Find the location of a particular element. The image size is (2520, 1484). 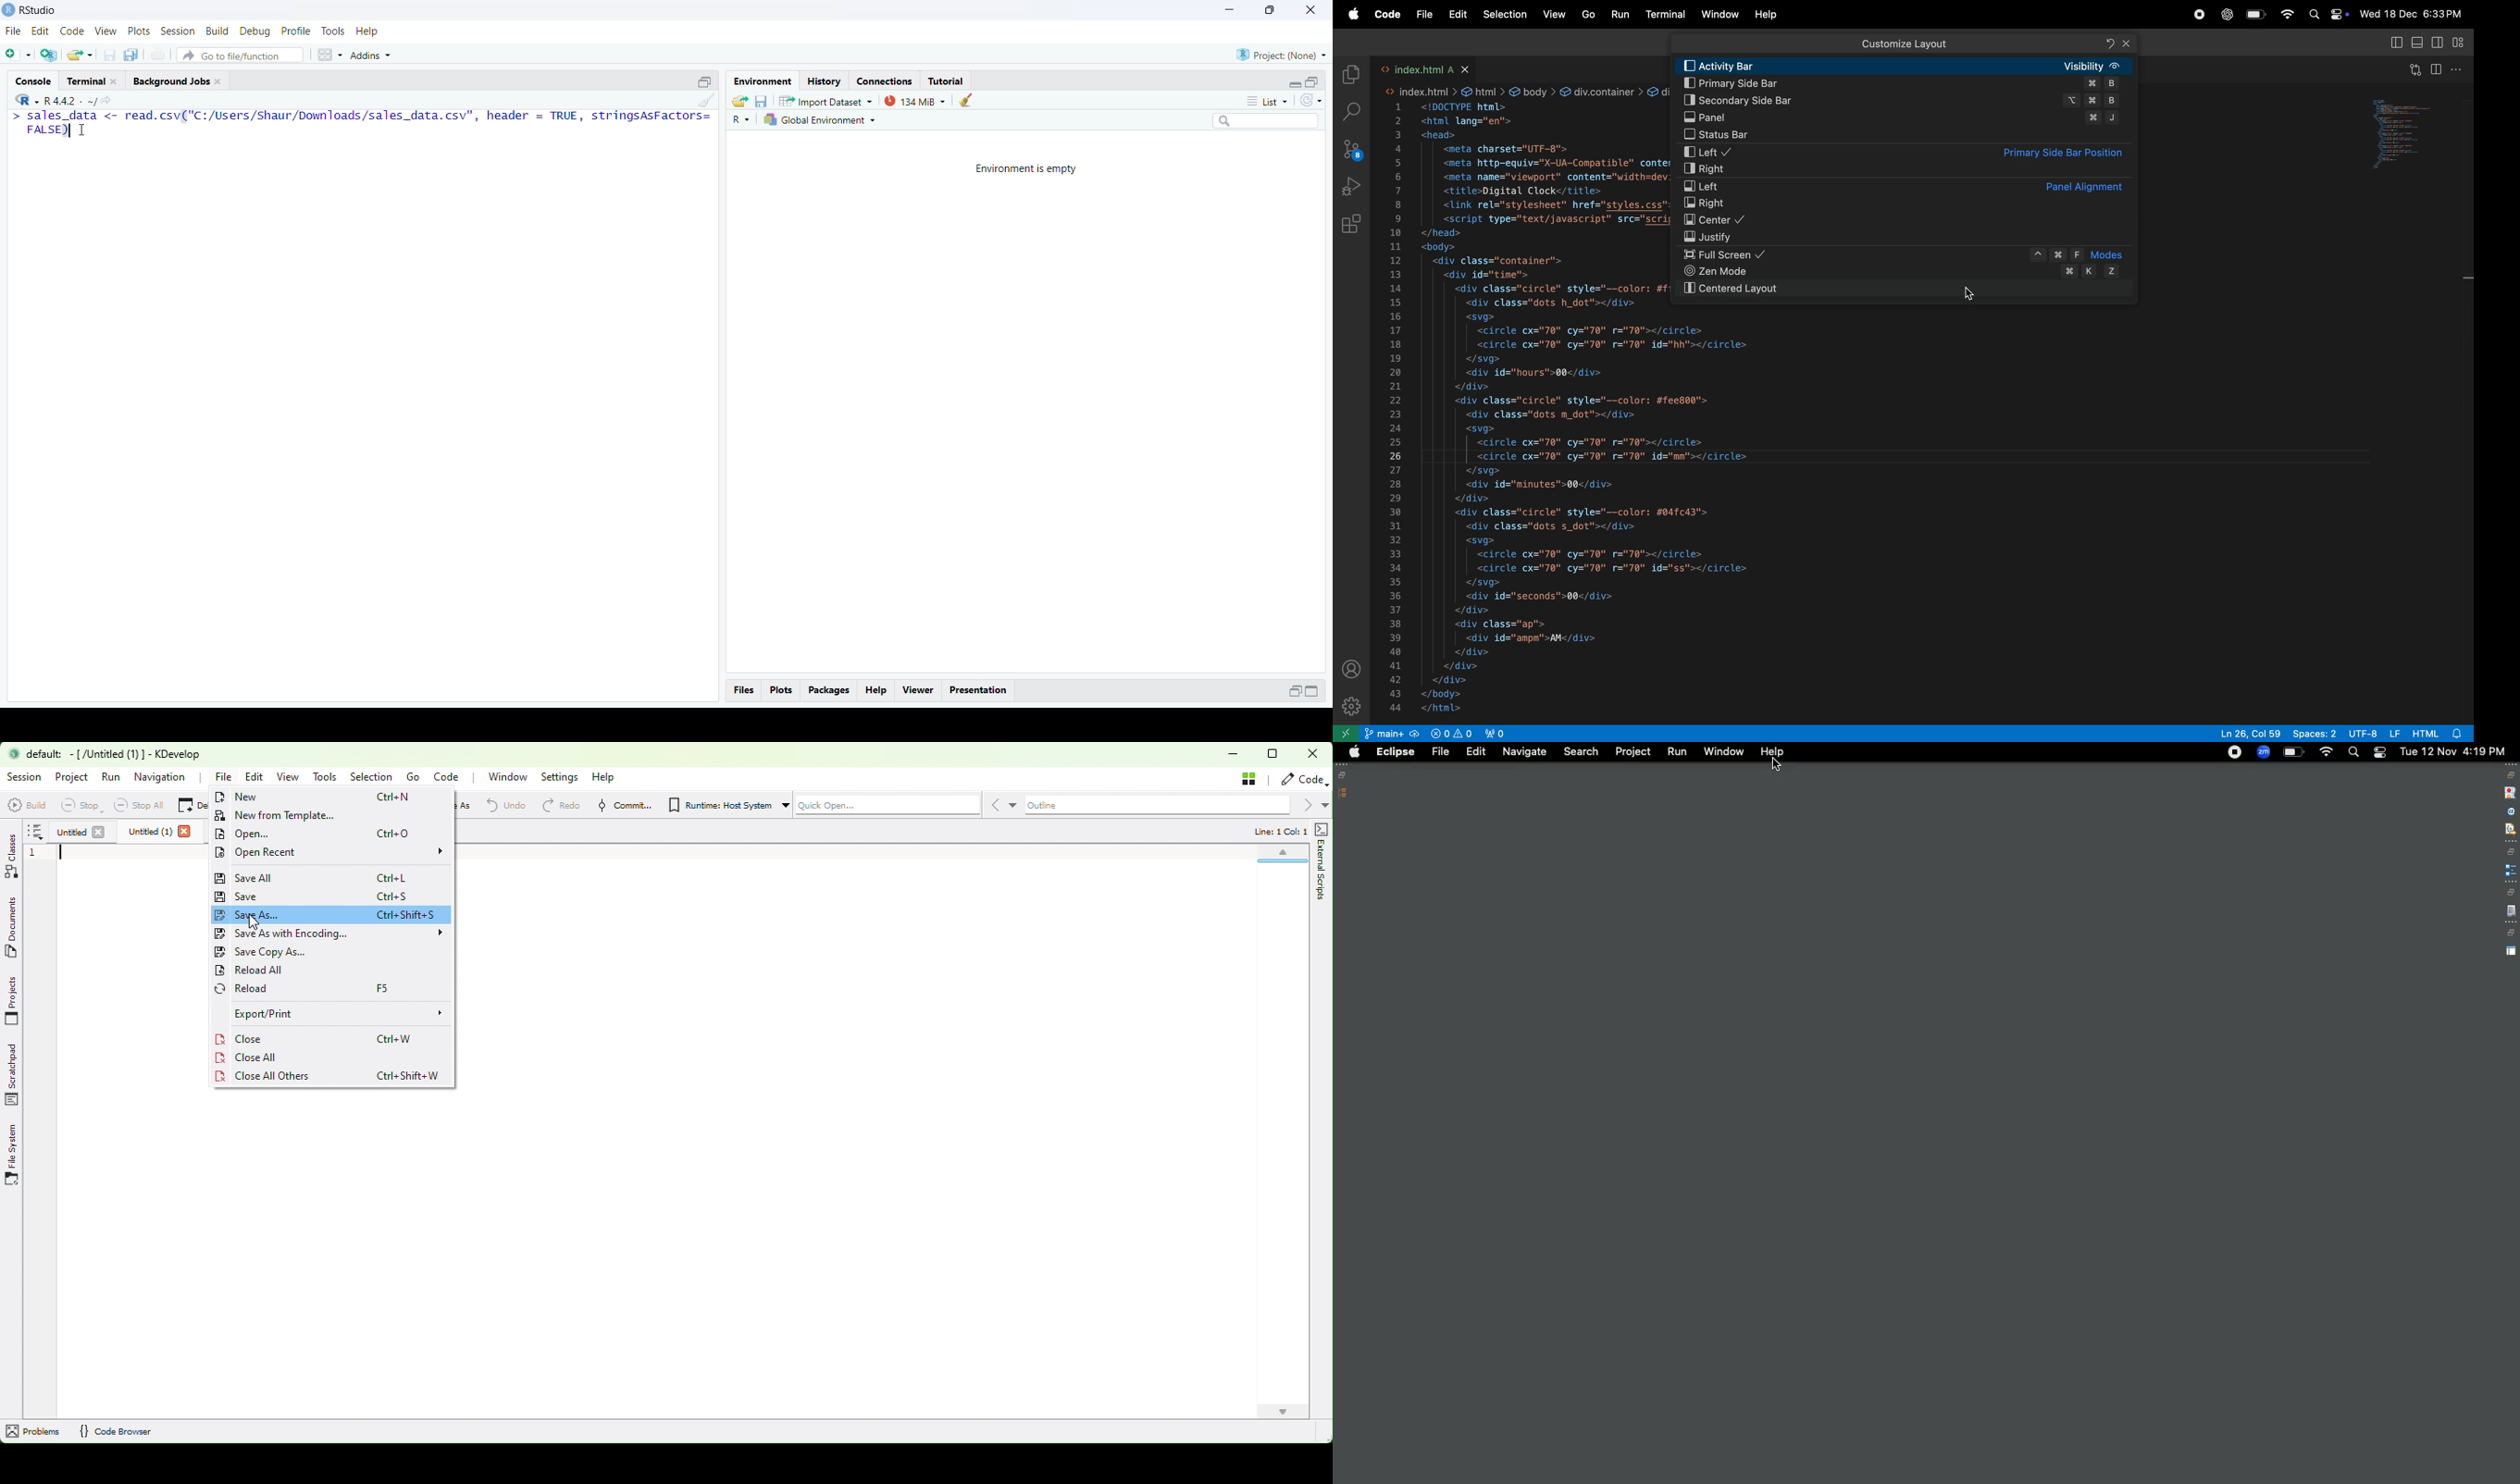

view is located at coordinates (109, 31).